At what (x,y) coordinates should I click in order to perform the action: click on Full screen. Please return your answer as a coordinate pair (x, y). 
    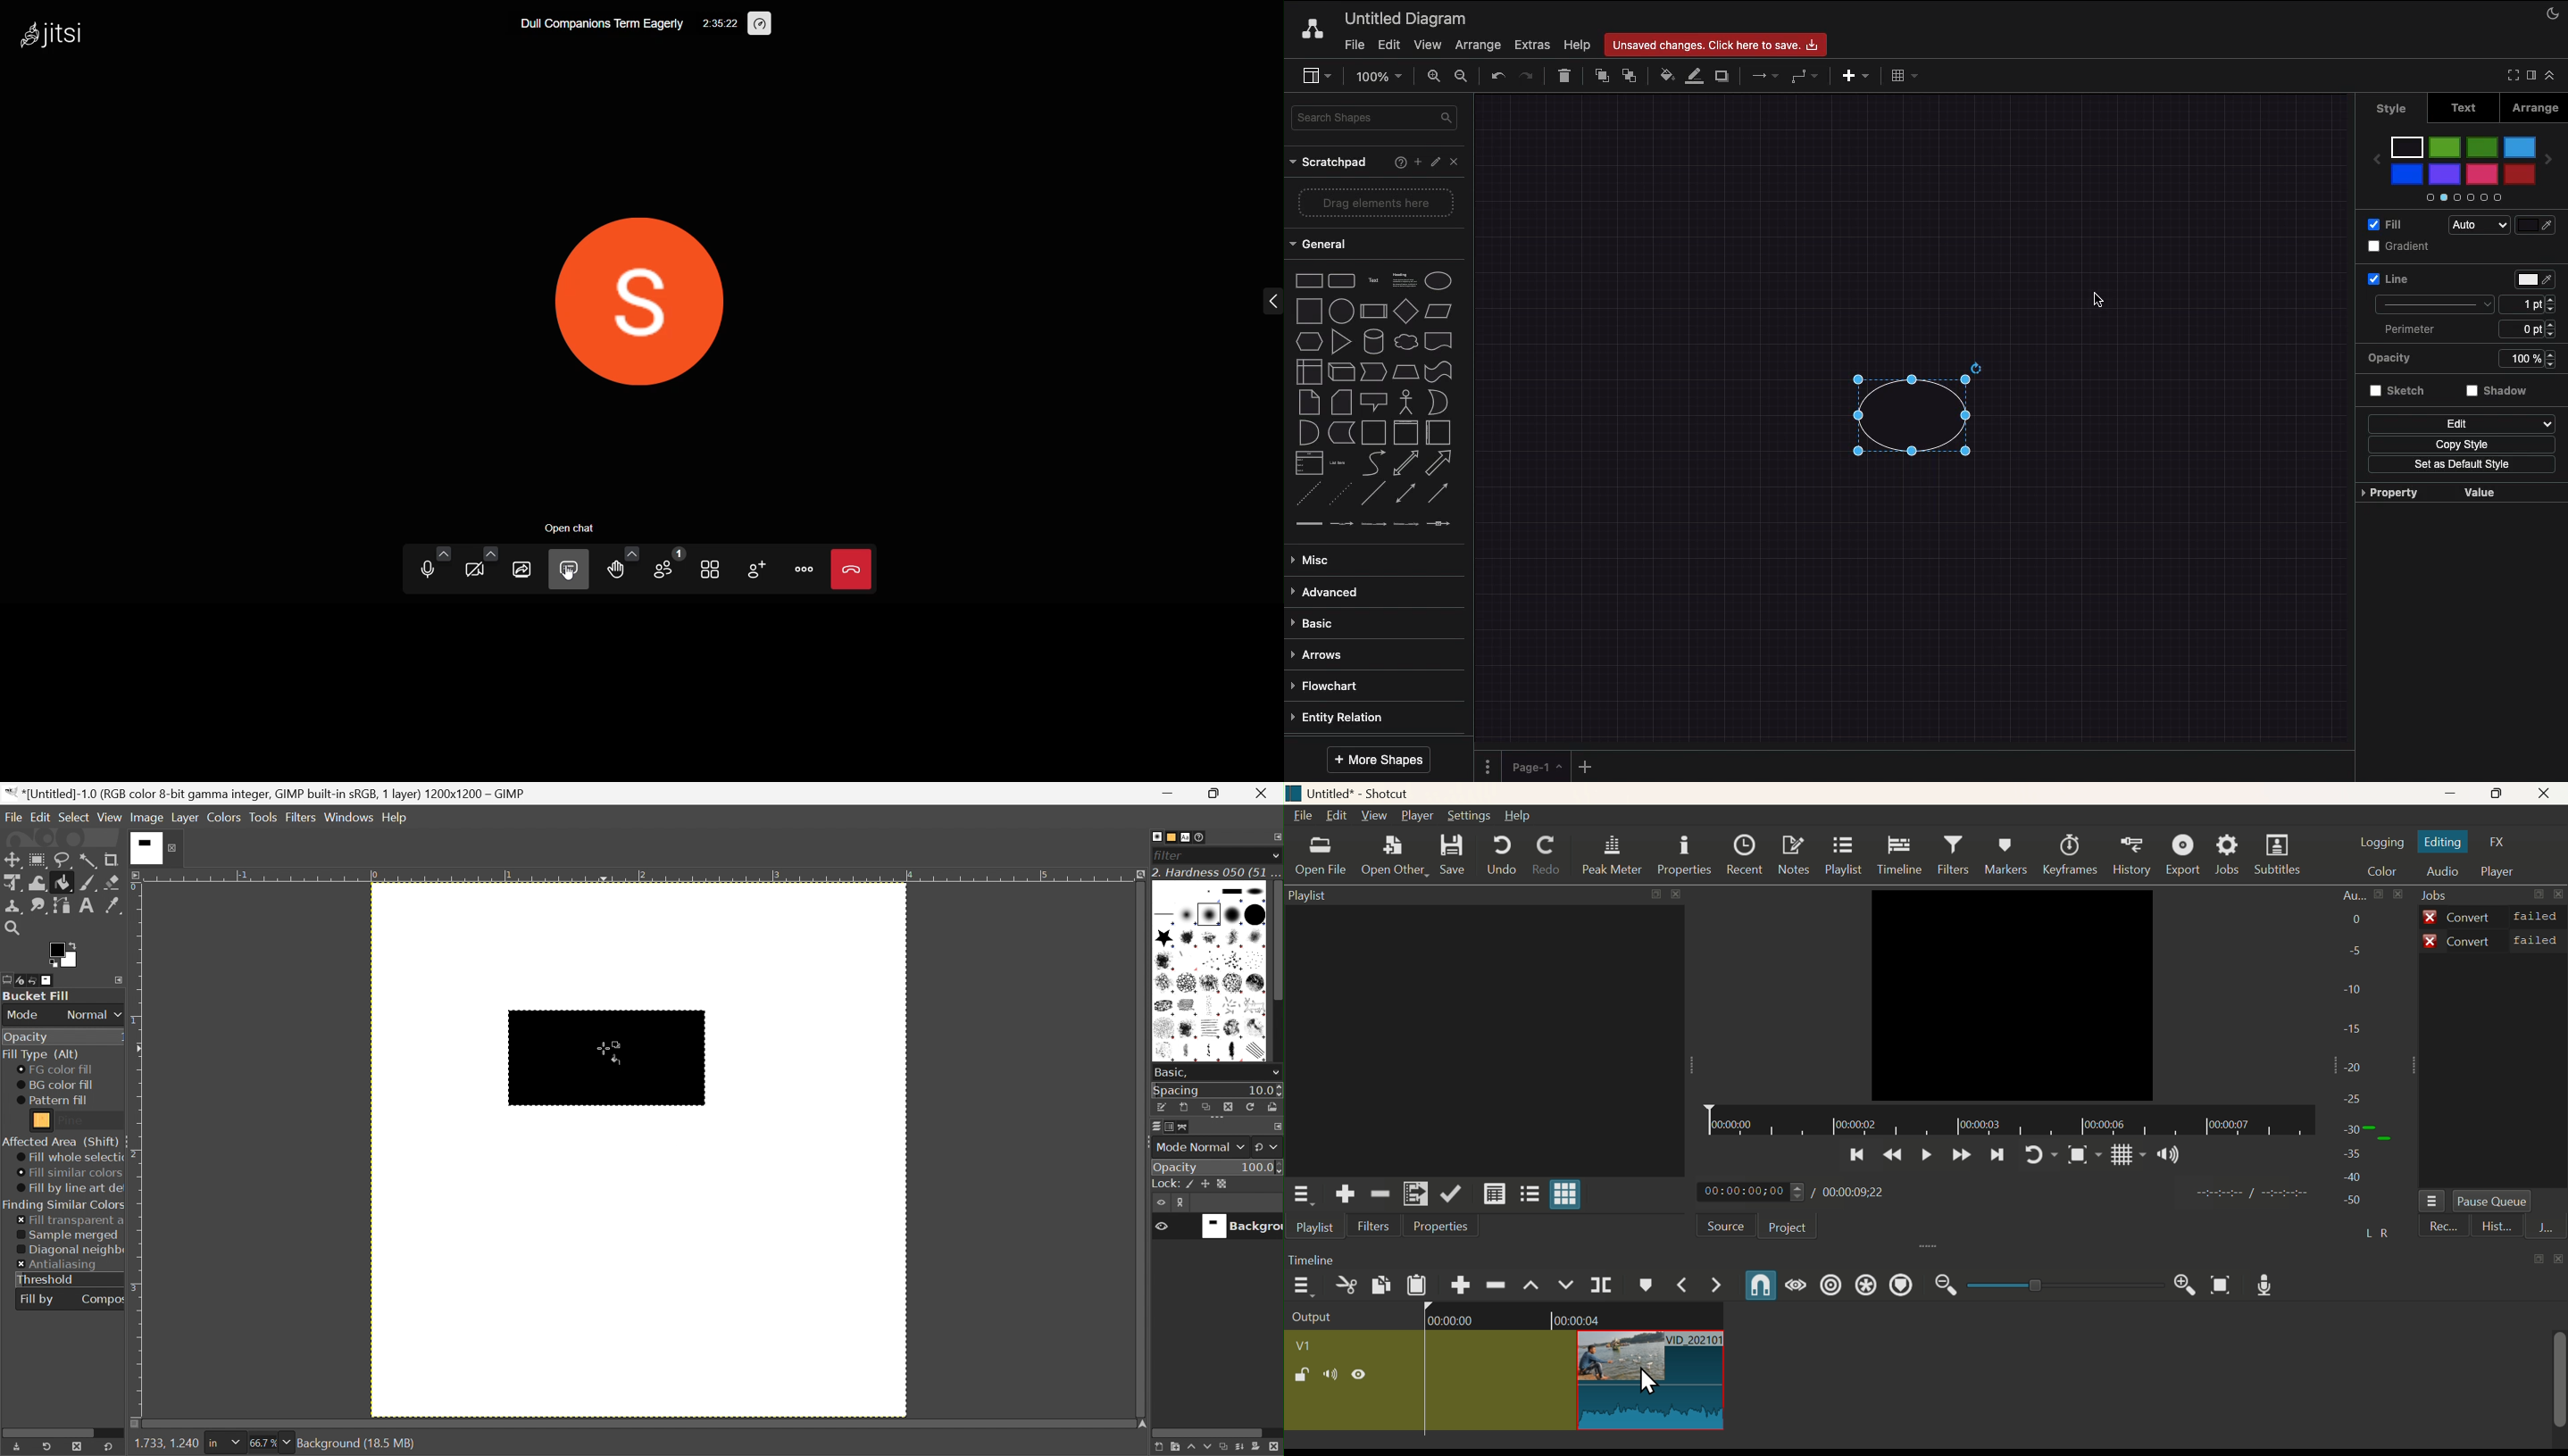
    Looking at the image, I should click on (2511, 74).